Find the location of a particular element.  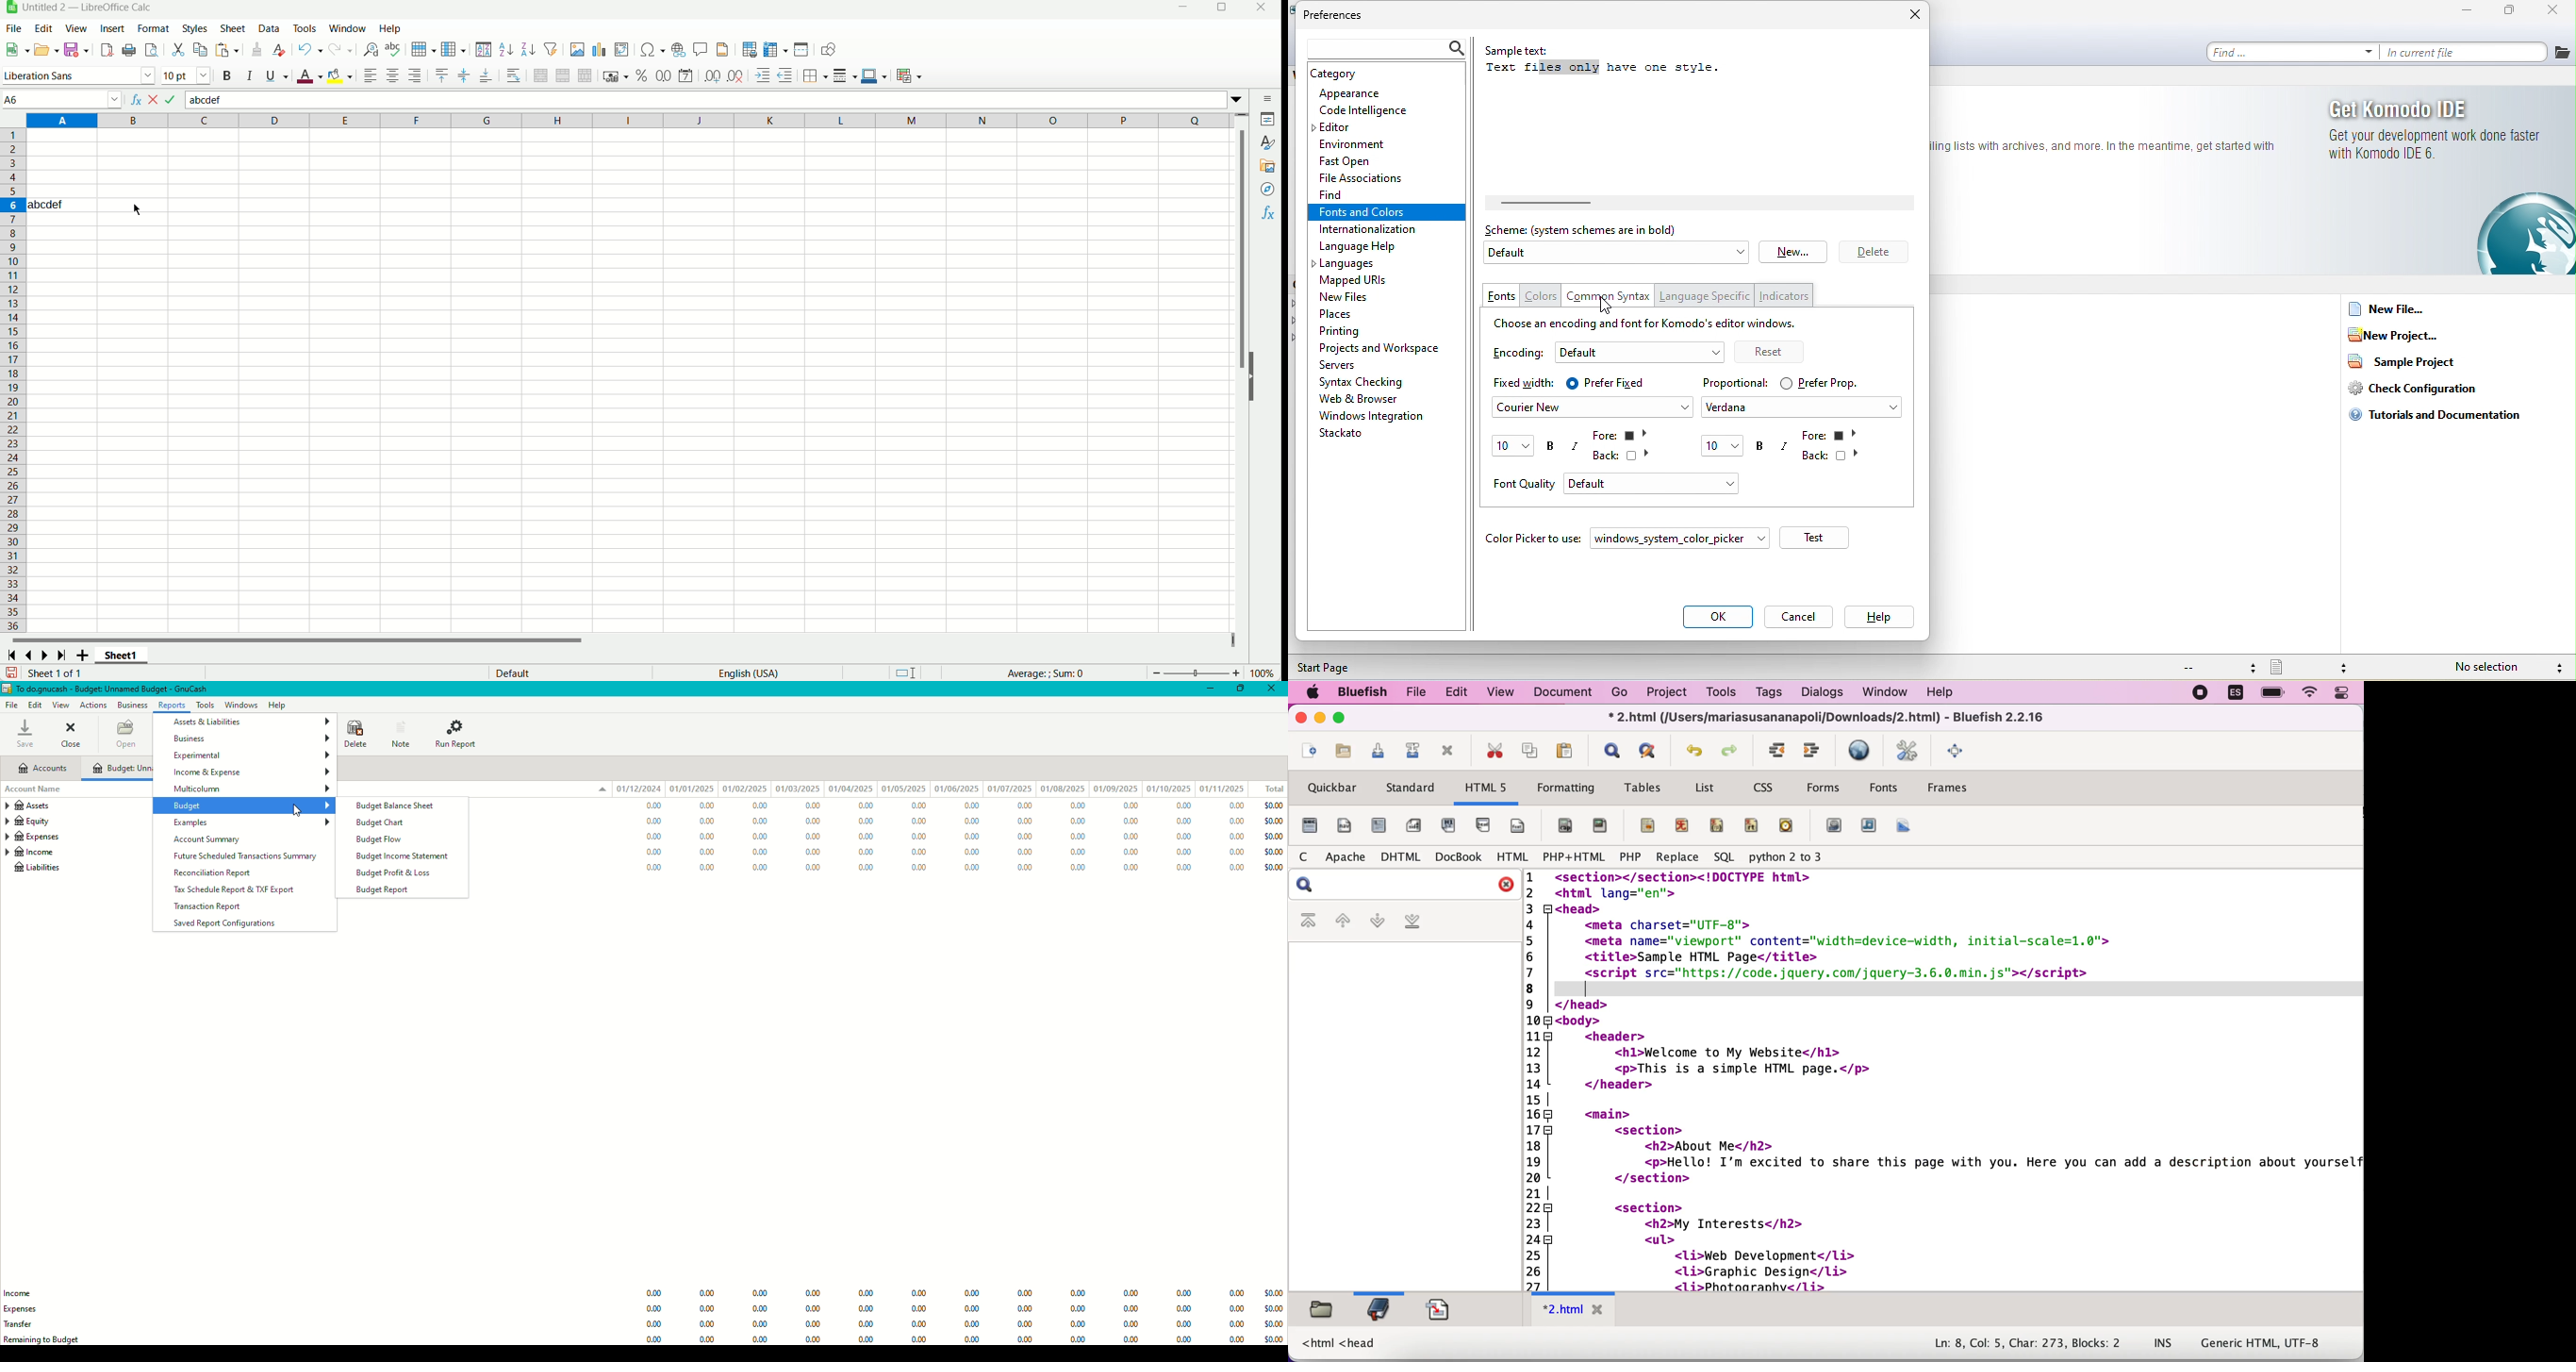

undo is located at coordinates (310, 51).